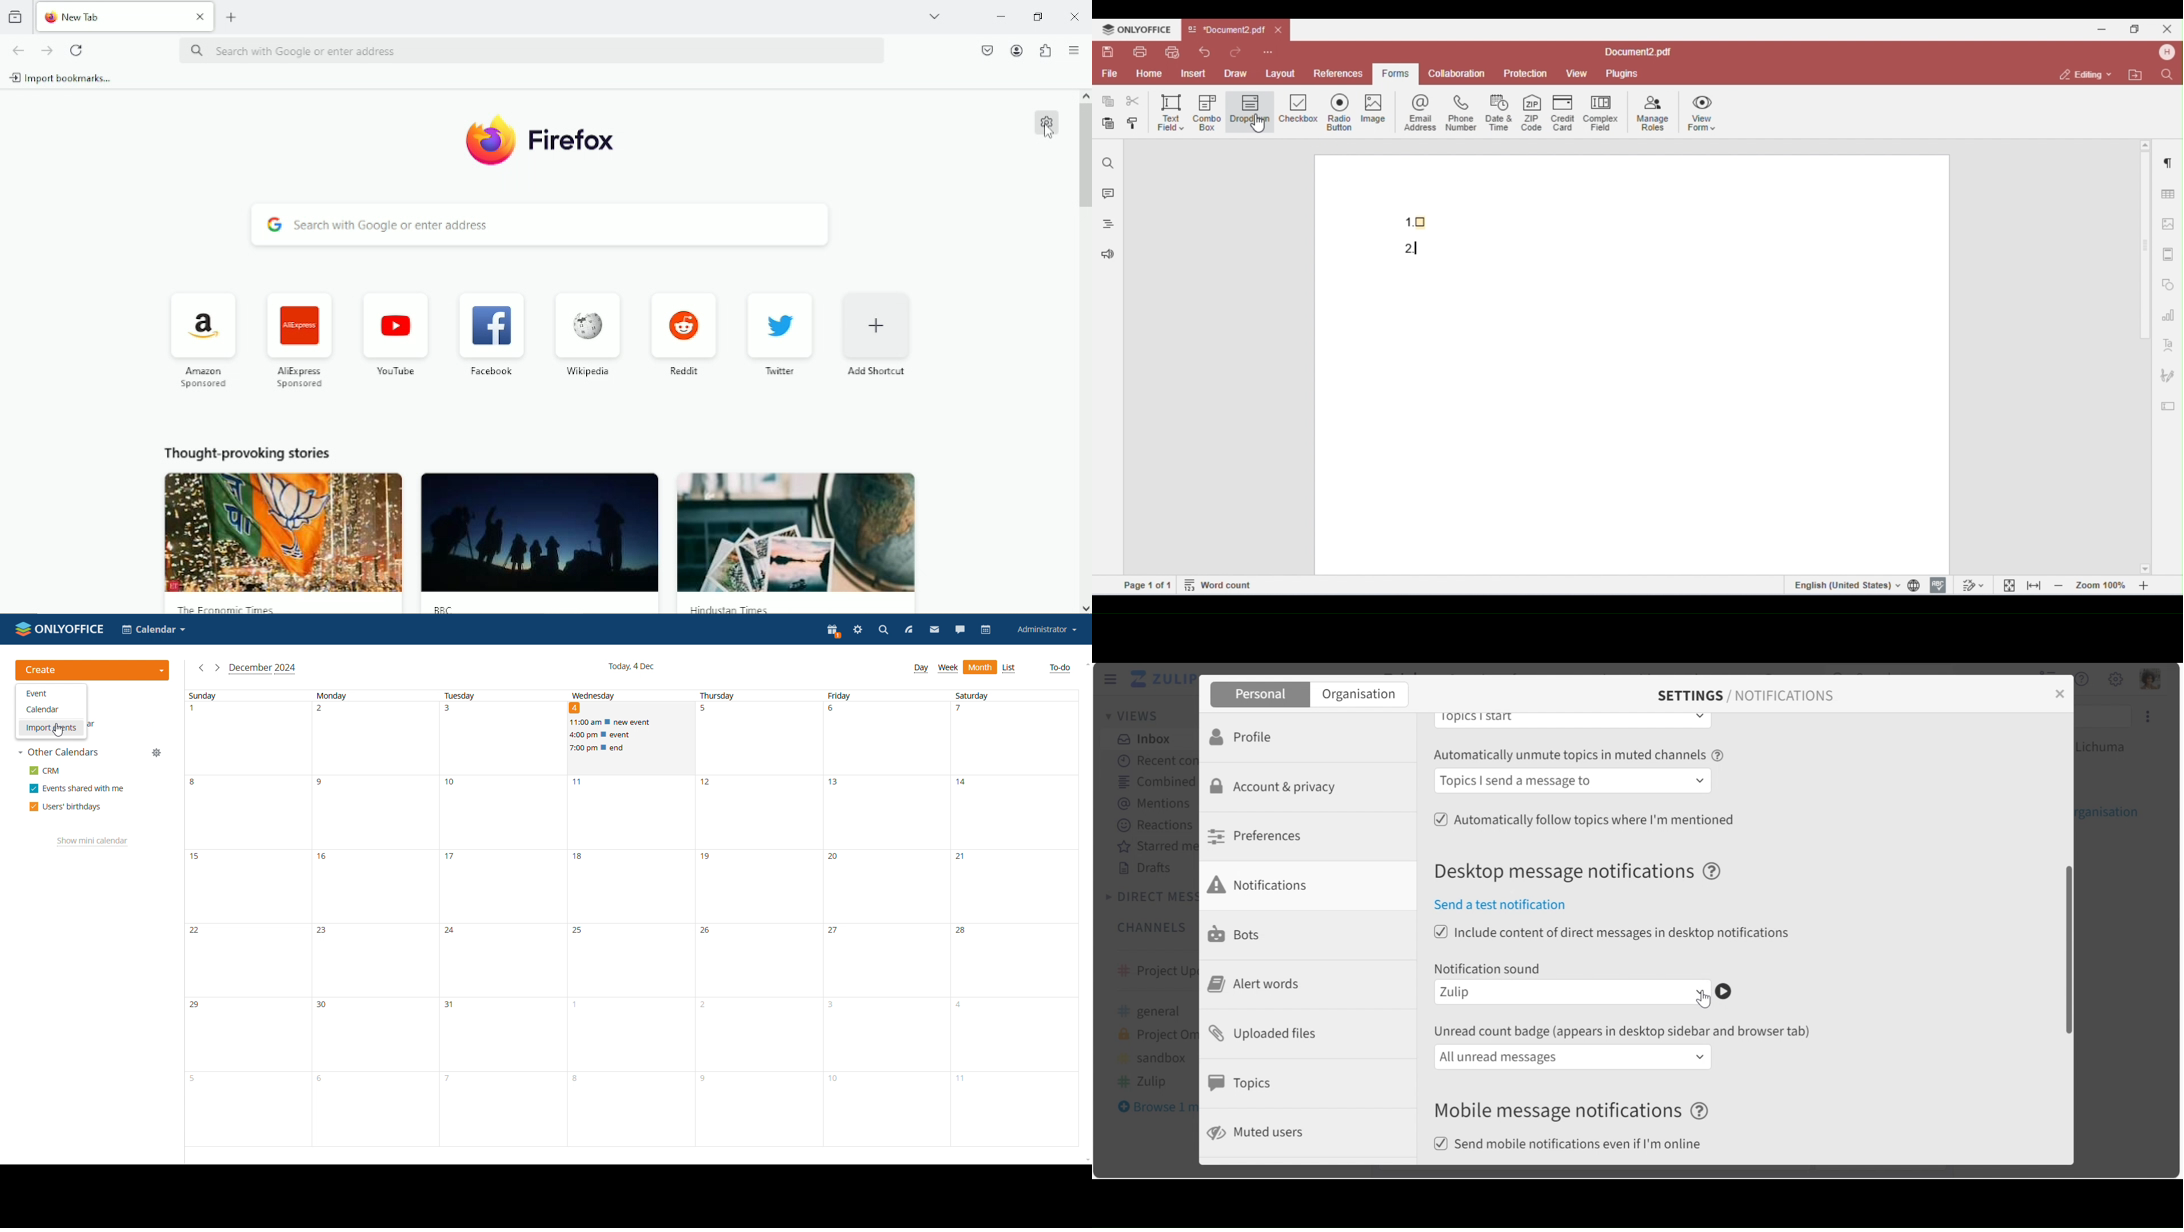 This screenshot has height=1232, width=2184. I want to click on current month, so click(262, 669).